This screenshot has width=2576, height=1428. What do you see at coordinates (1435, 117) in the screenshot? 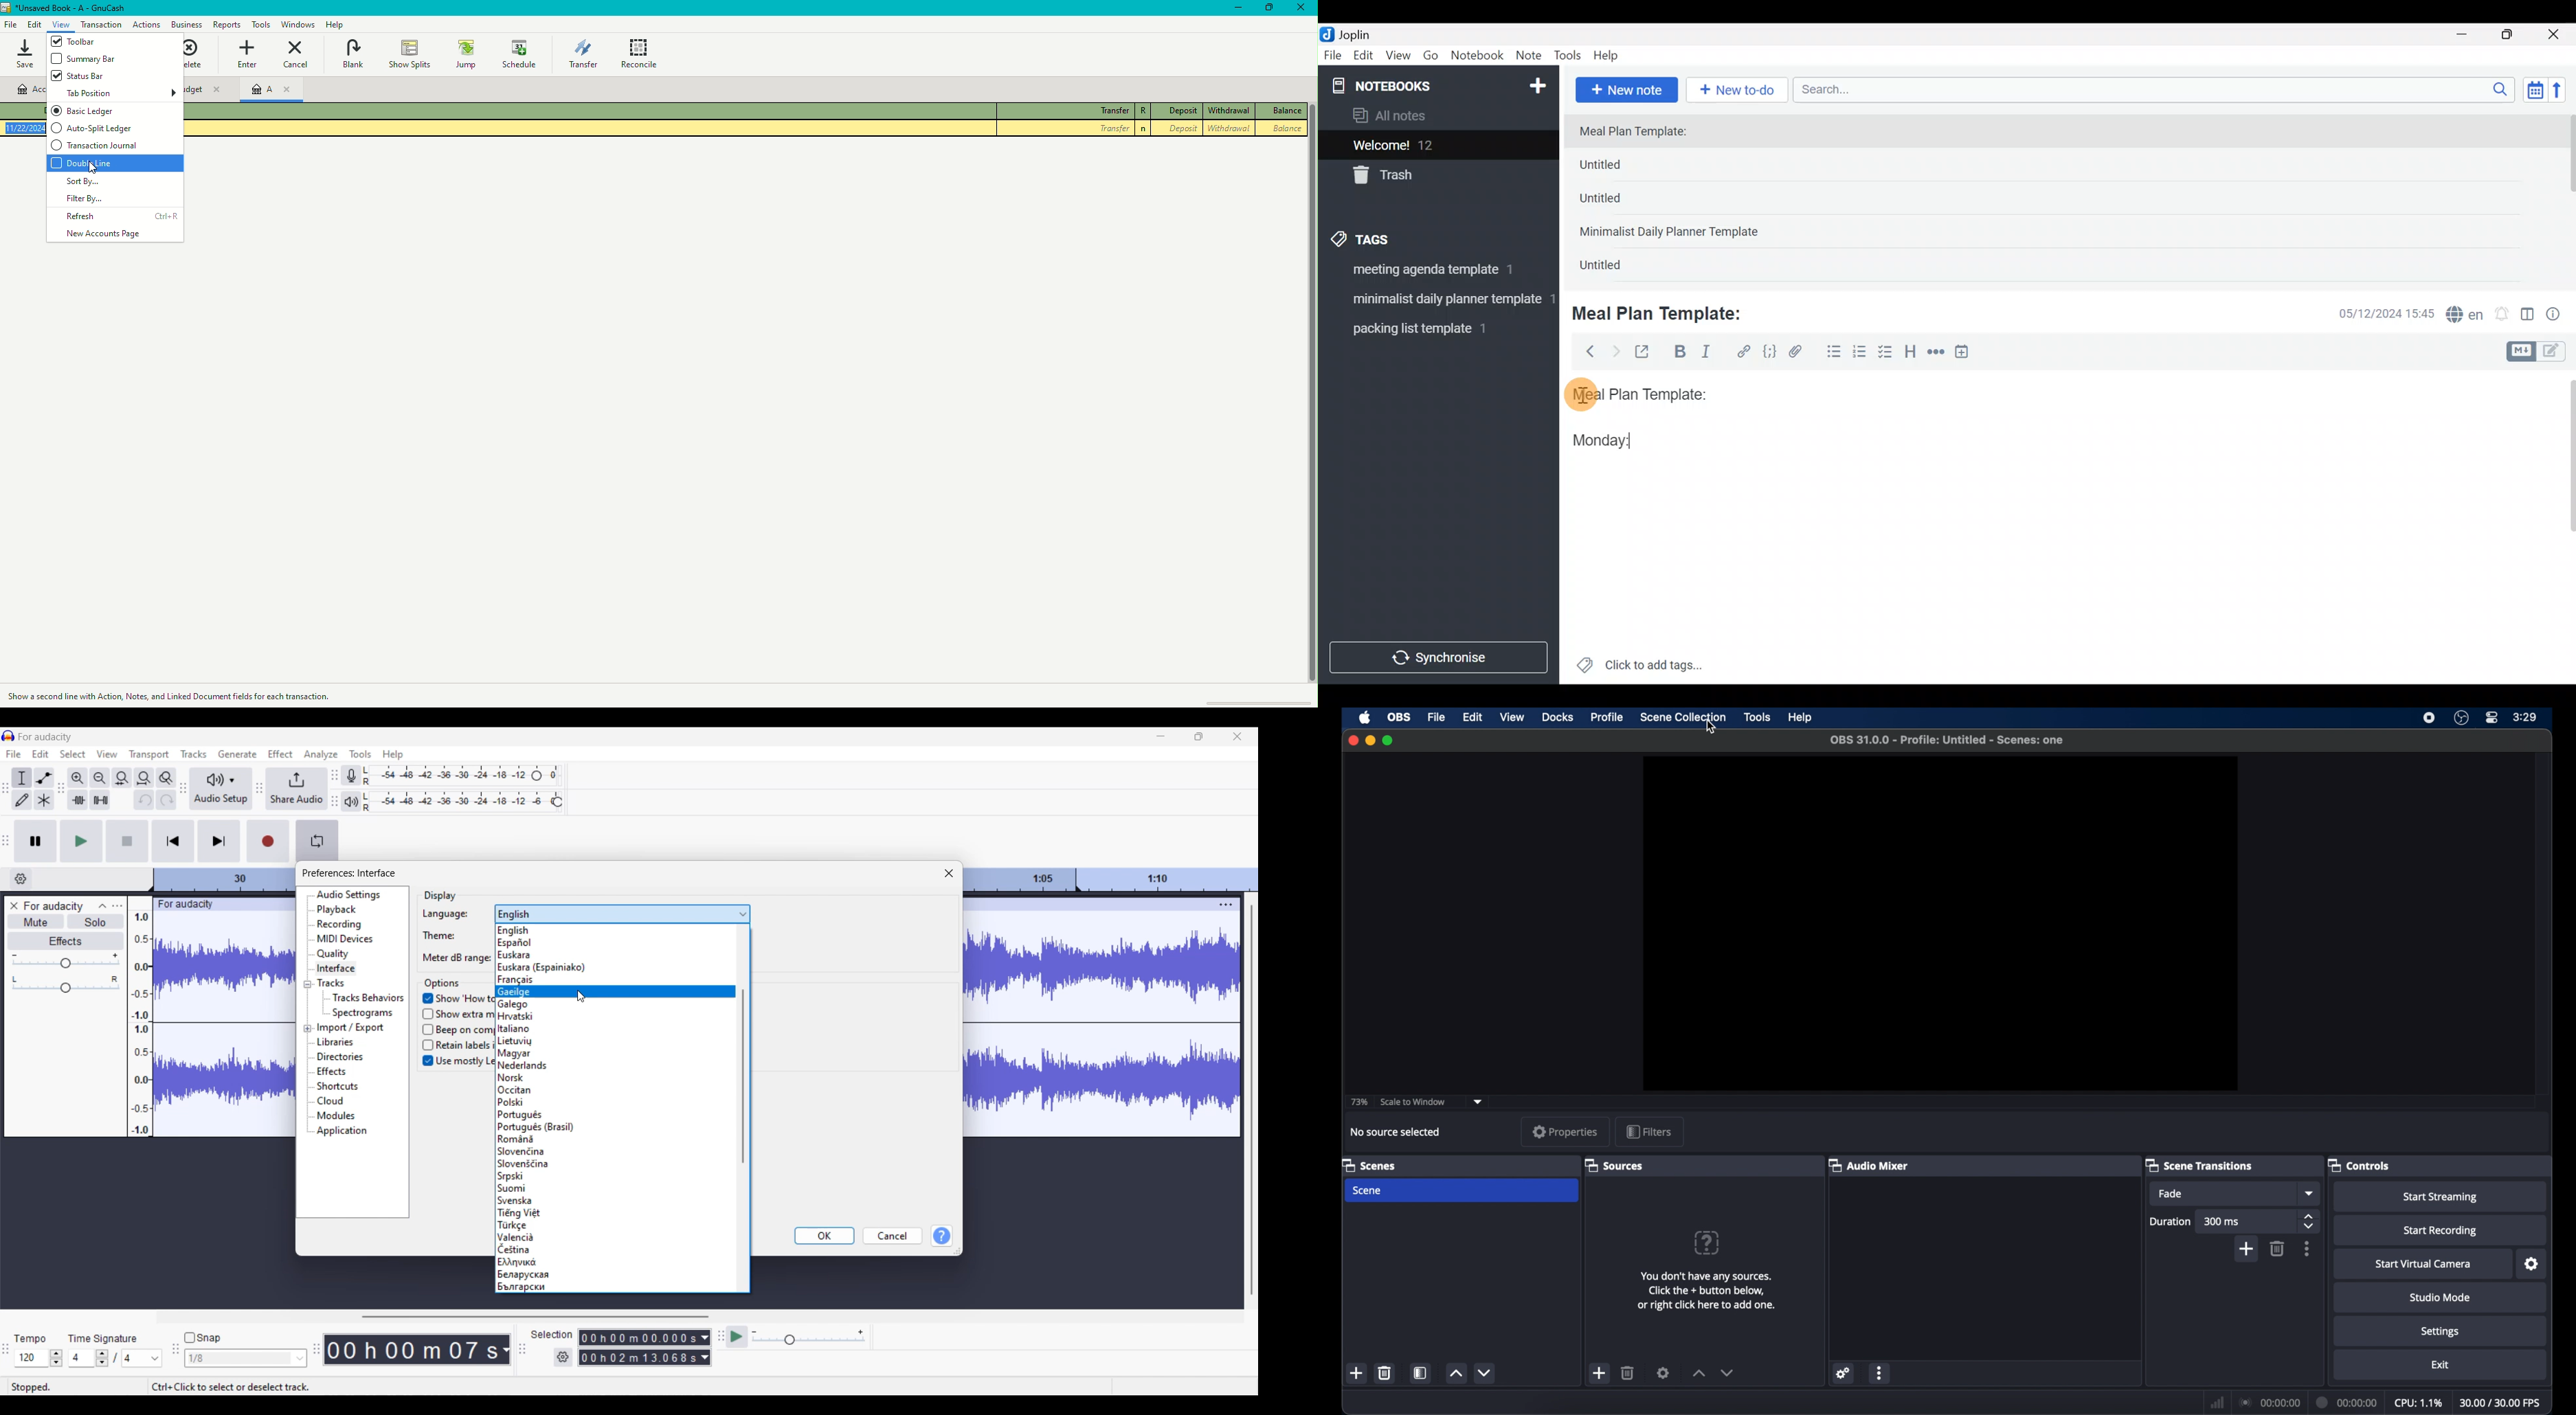
I see `All notes` at bounding box center [1435, 117].